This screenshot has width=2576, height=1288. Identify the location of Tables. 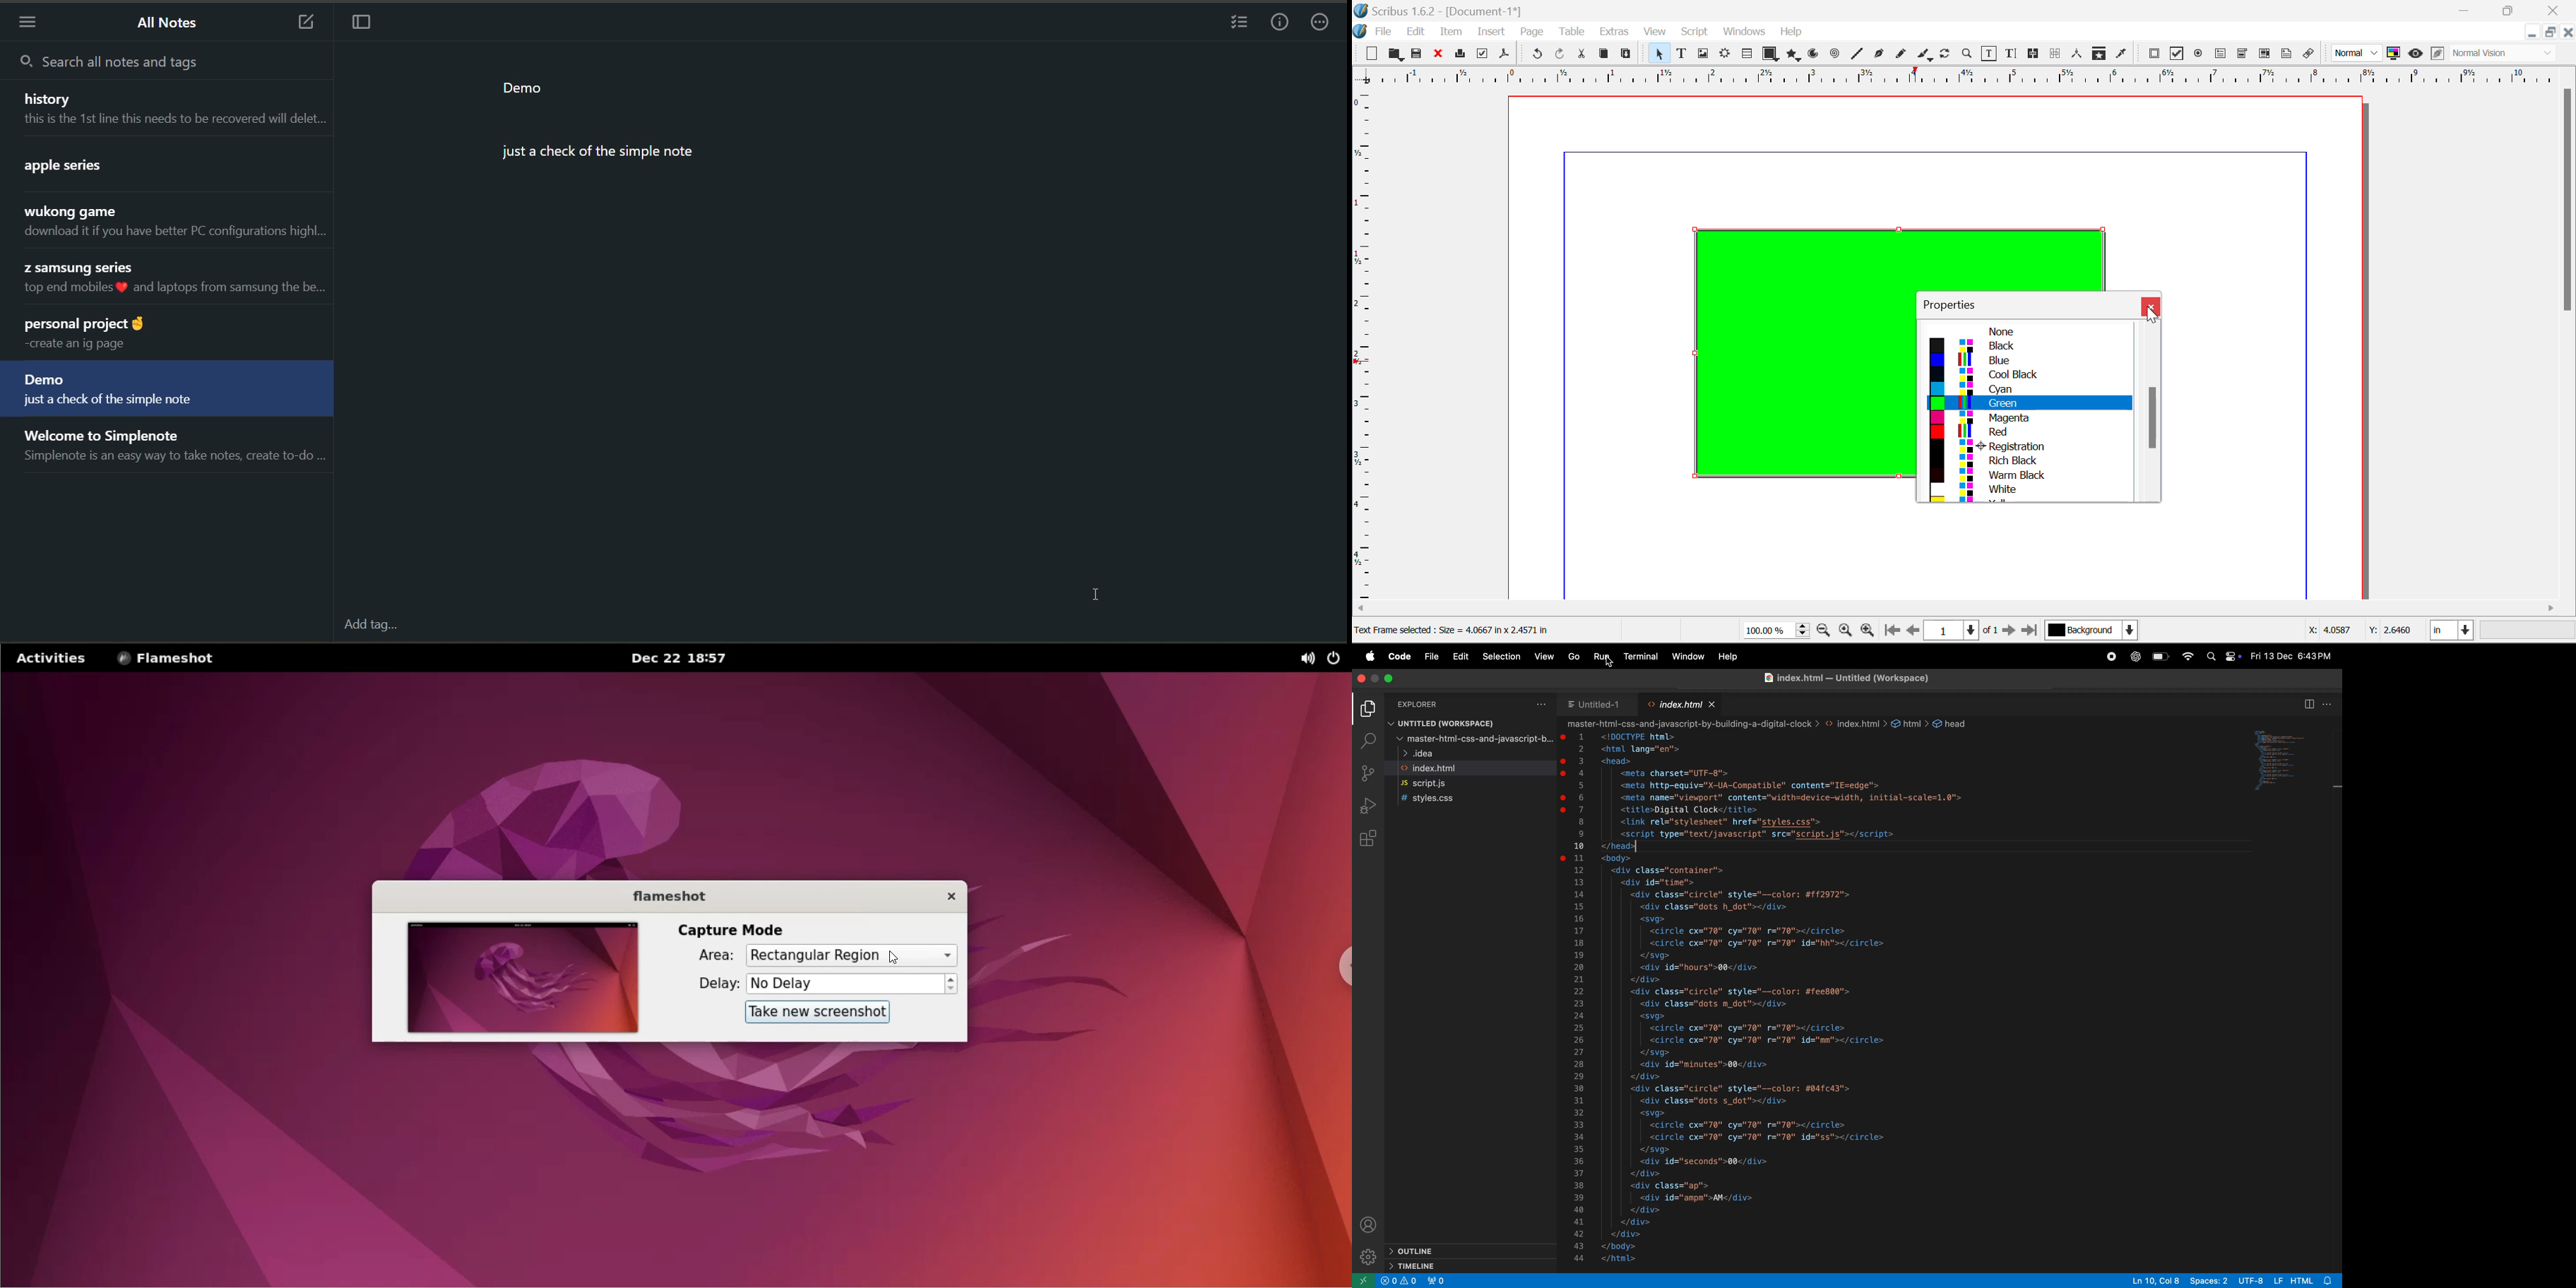
(1747, 54).